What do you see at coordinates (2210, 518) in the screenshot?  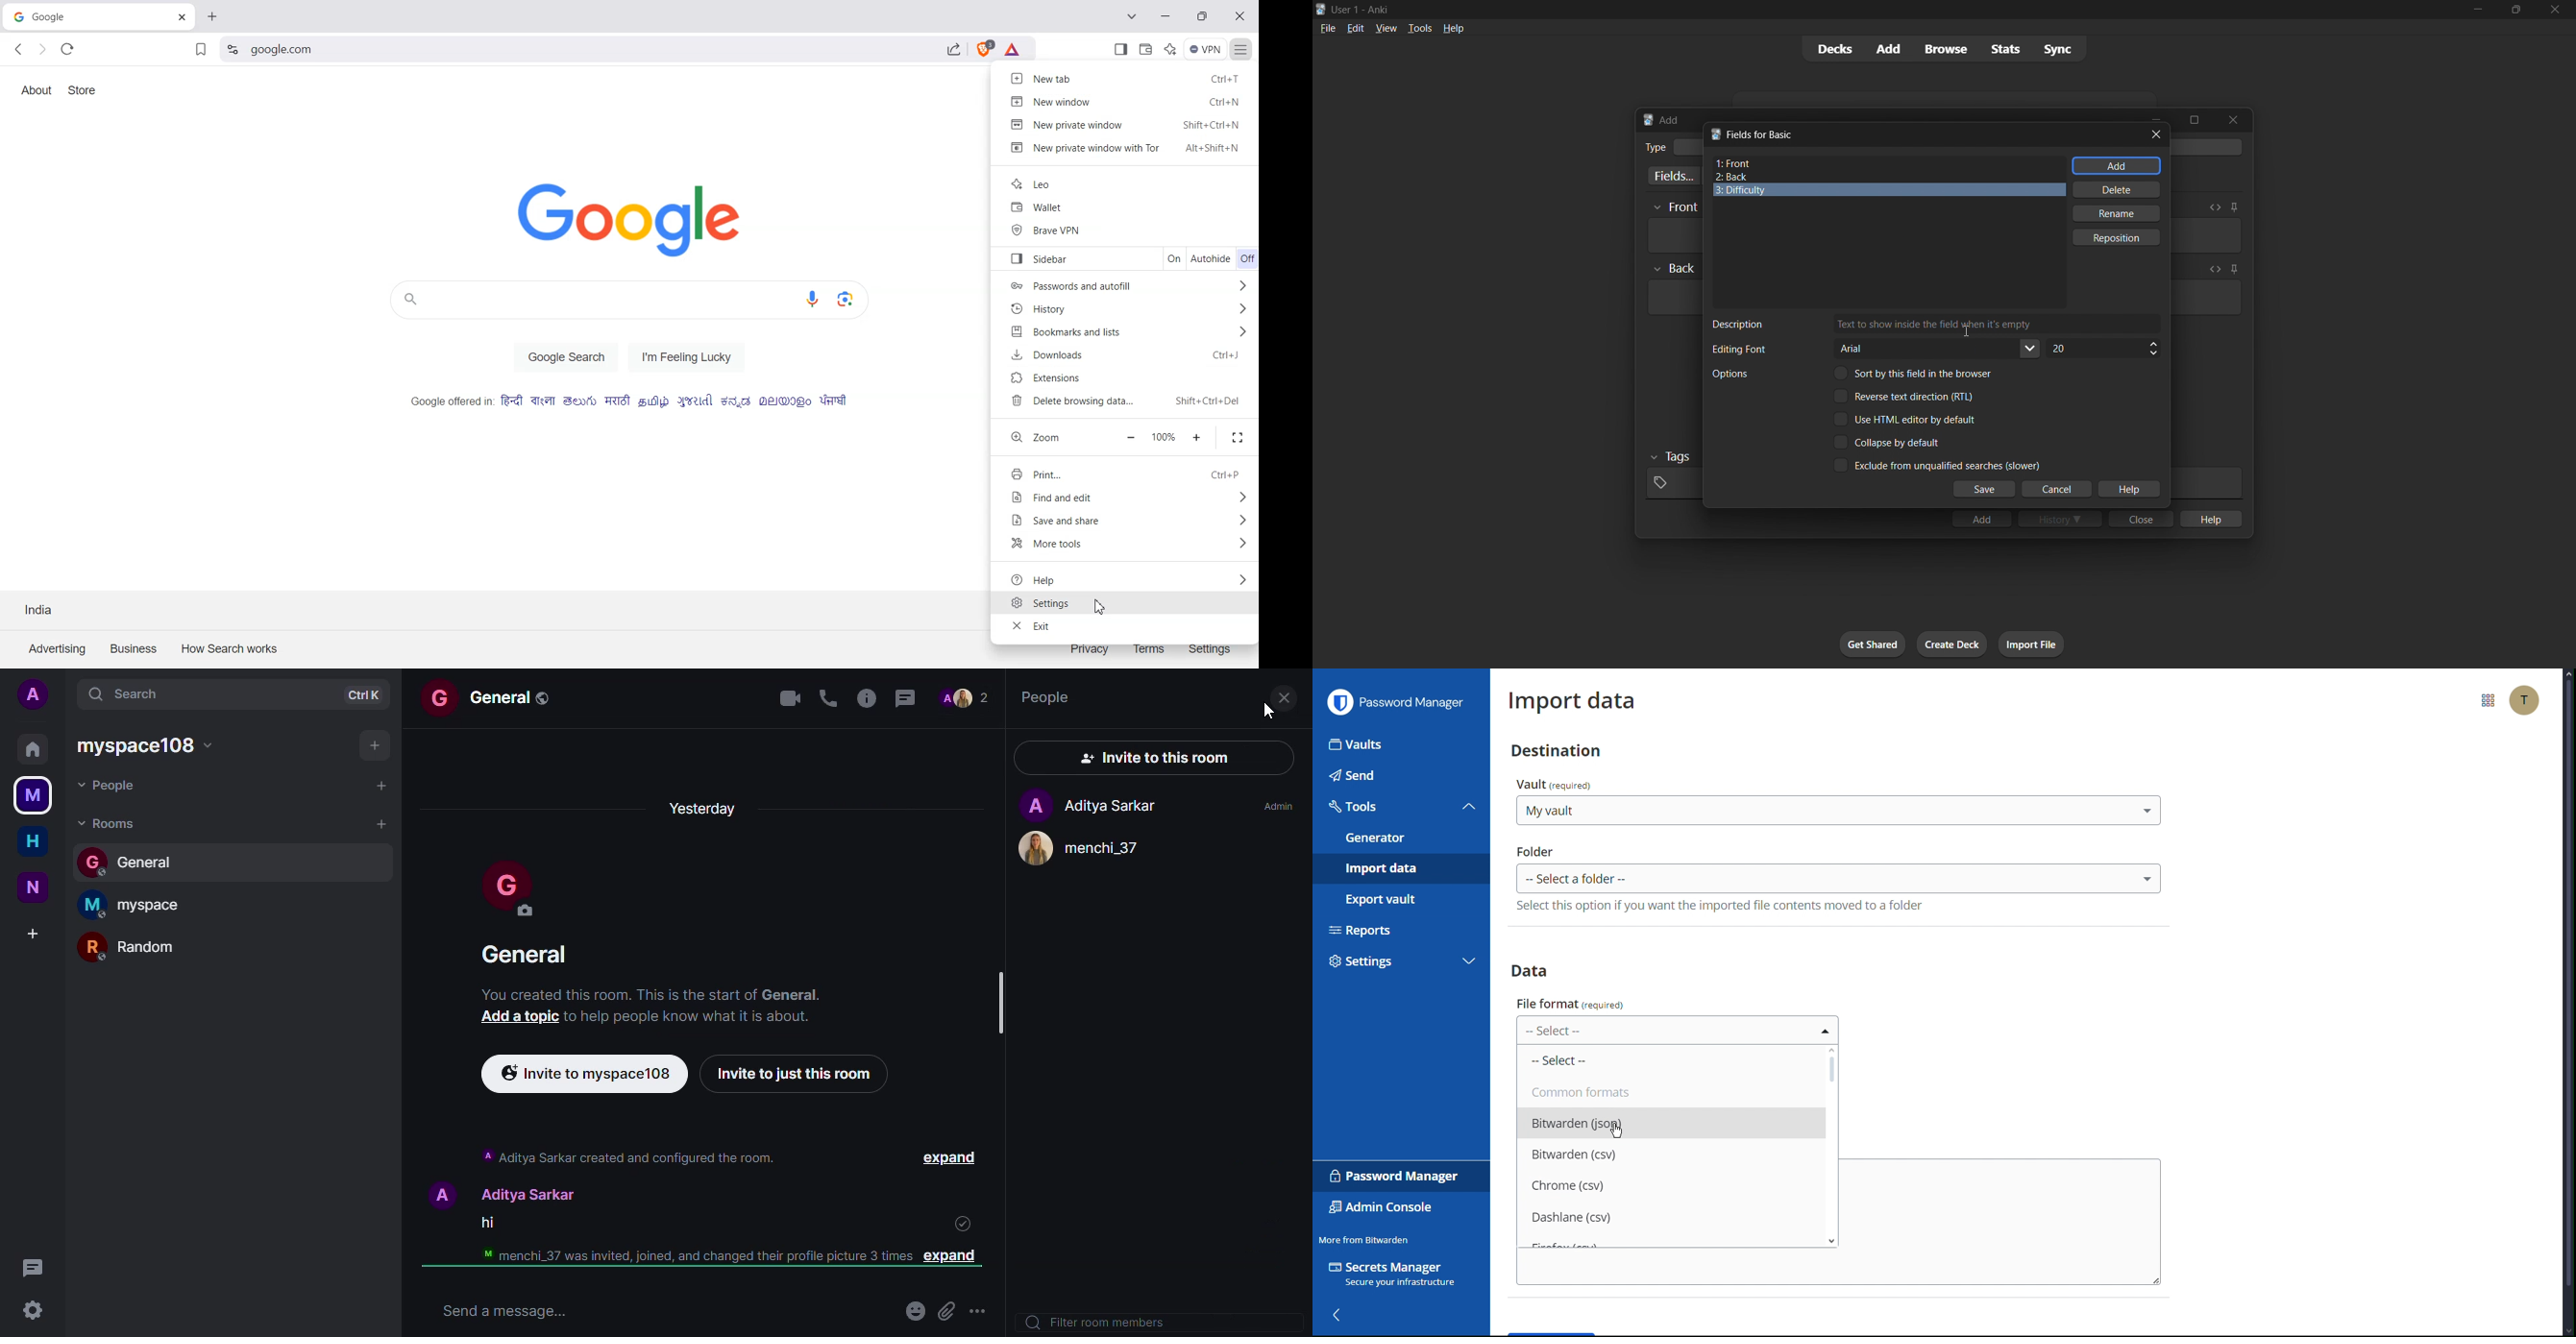 I see `help` at bounding box center [2210, 518].